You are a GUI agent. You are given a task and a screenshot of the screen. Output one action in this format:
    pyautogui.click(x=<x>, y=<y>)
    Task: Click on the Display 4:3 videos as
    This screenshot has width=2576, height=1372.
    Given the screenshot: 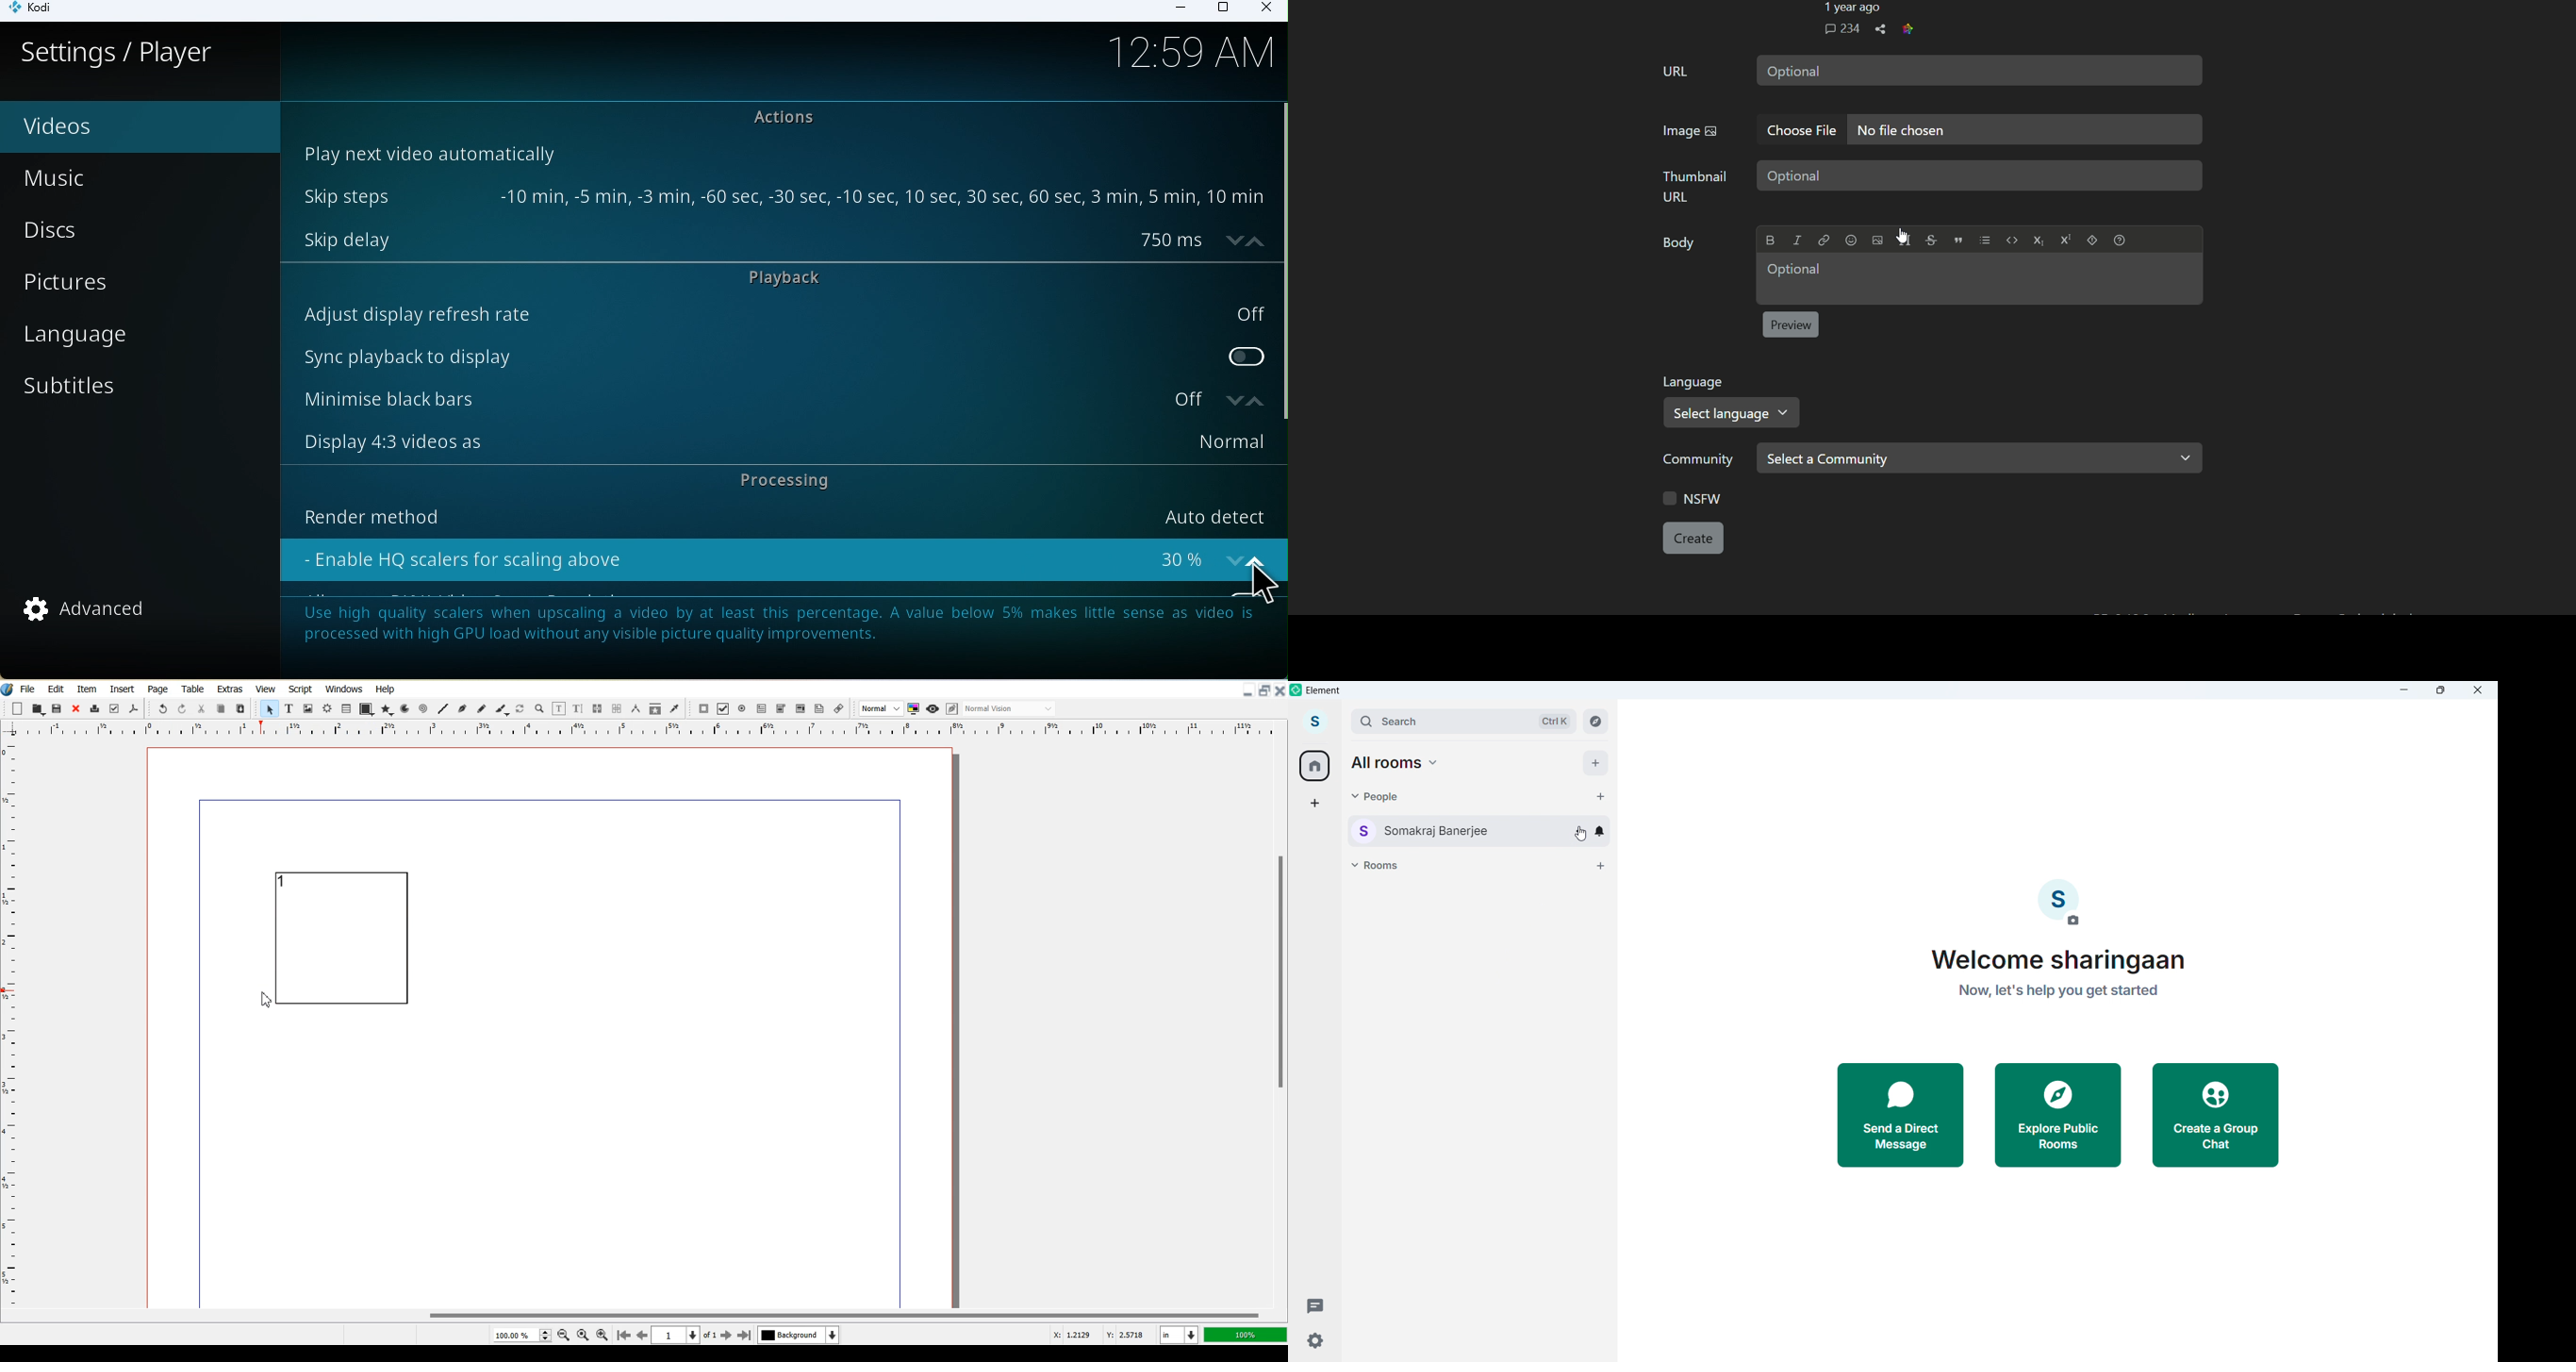 What is the action you would take?
    pyautogui.click(x=777, y=442)
    